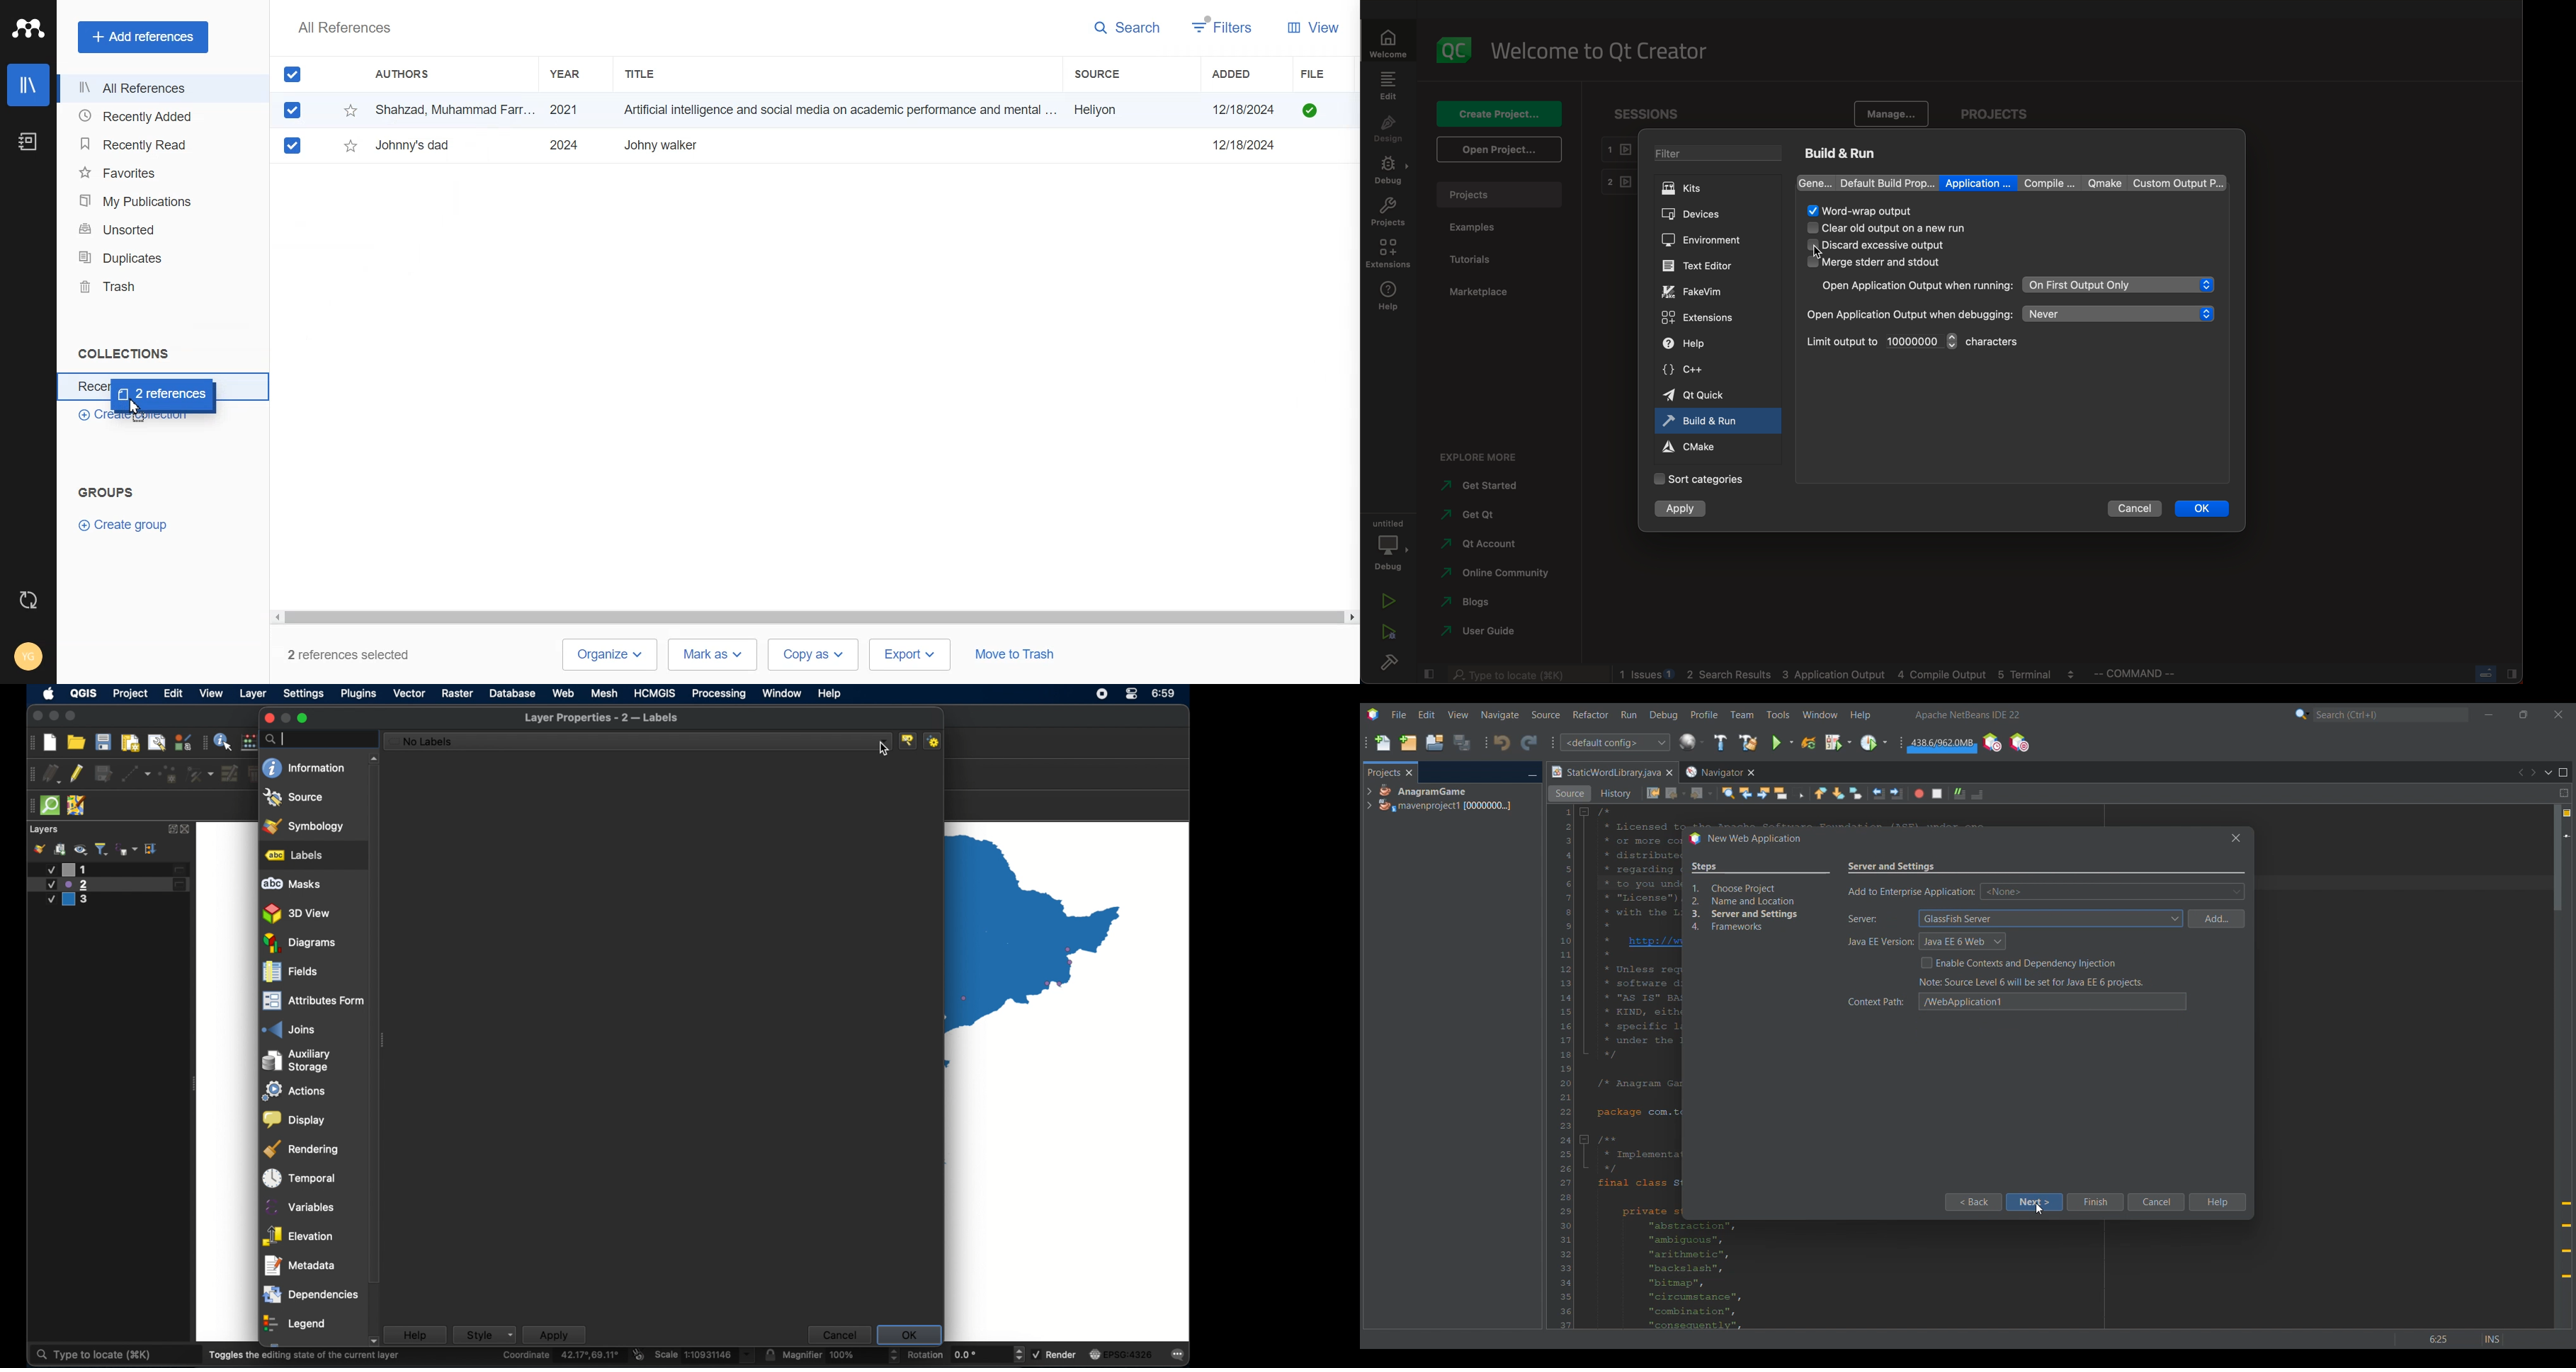  Describe the element at coordinates (159, 201) in the screenshot. I see `My Publication` at that location.